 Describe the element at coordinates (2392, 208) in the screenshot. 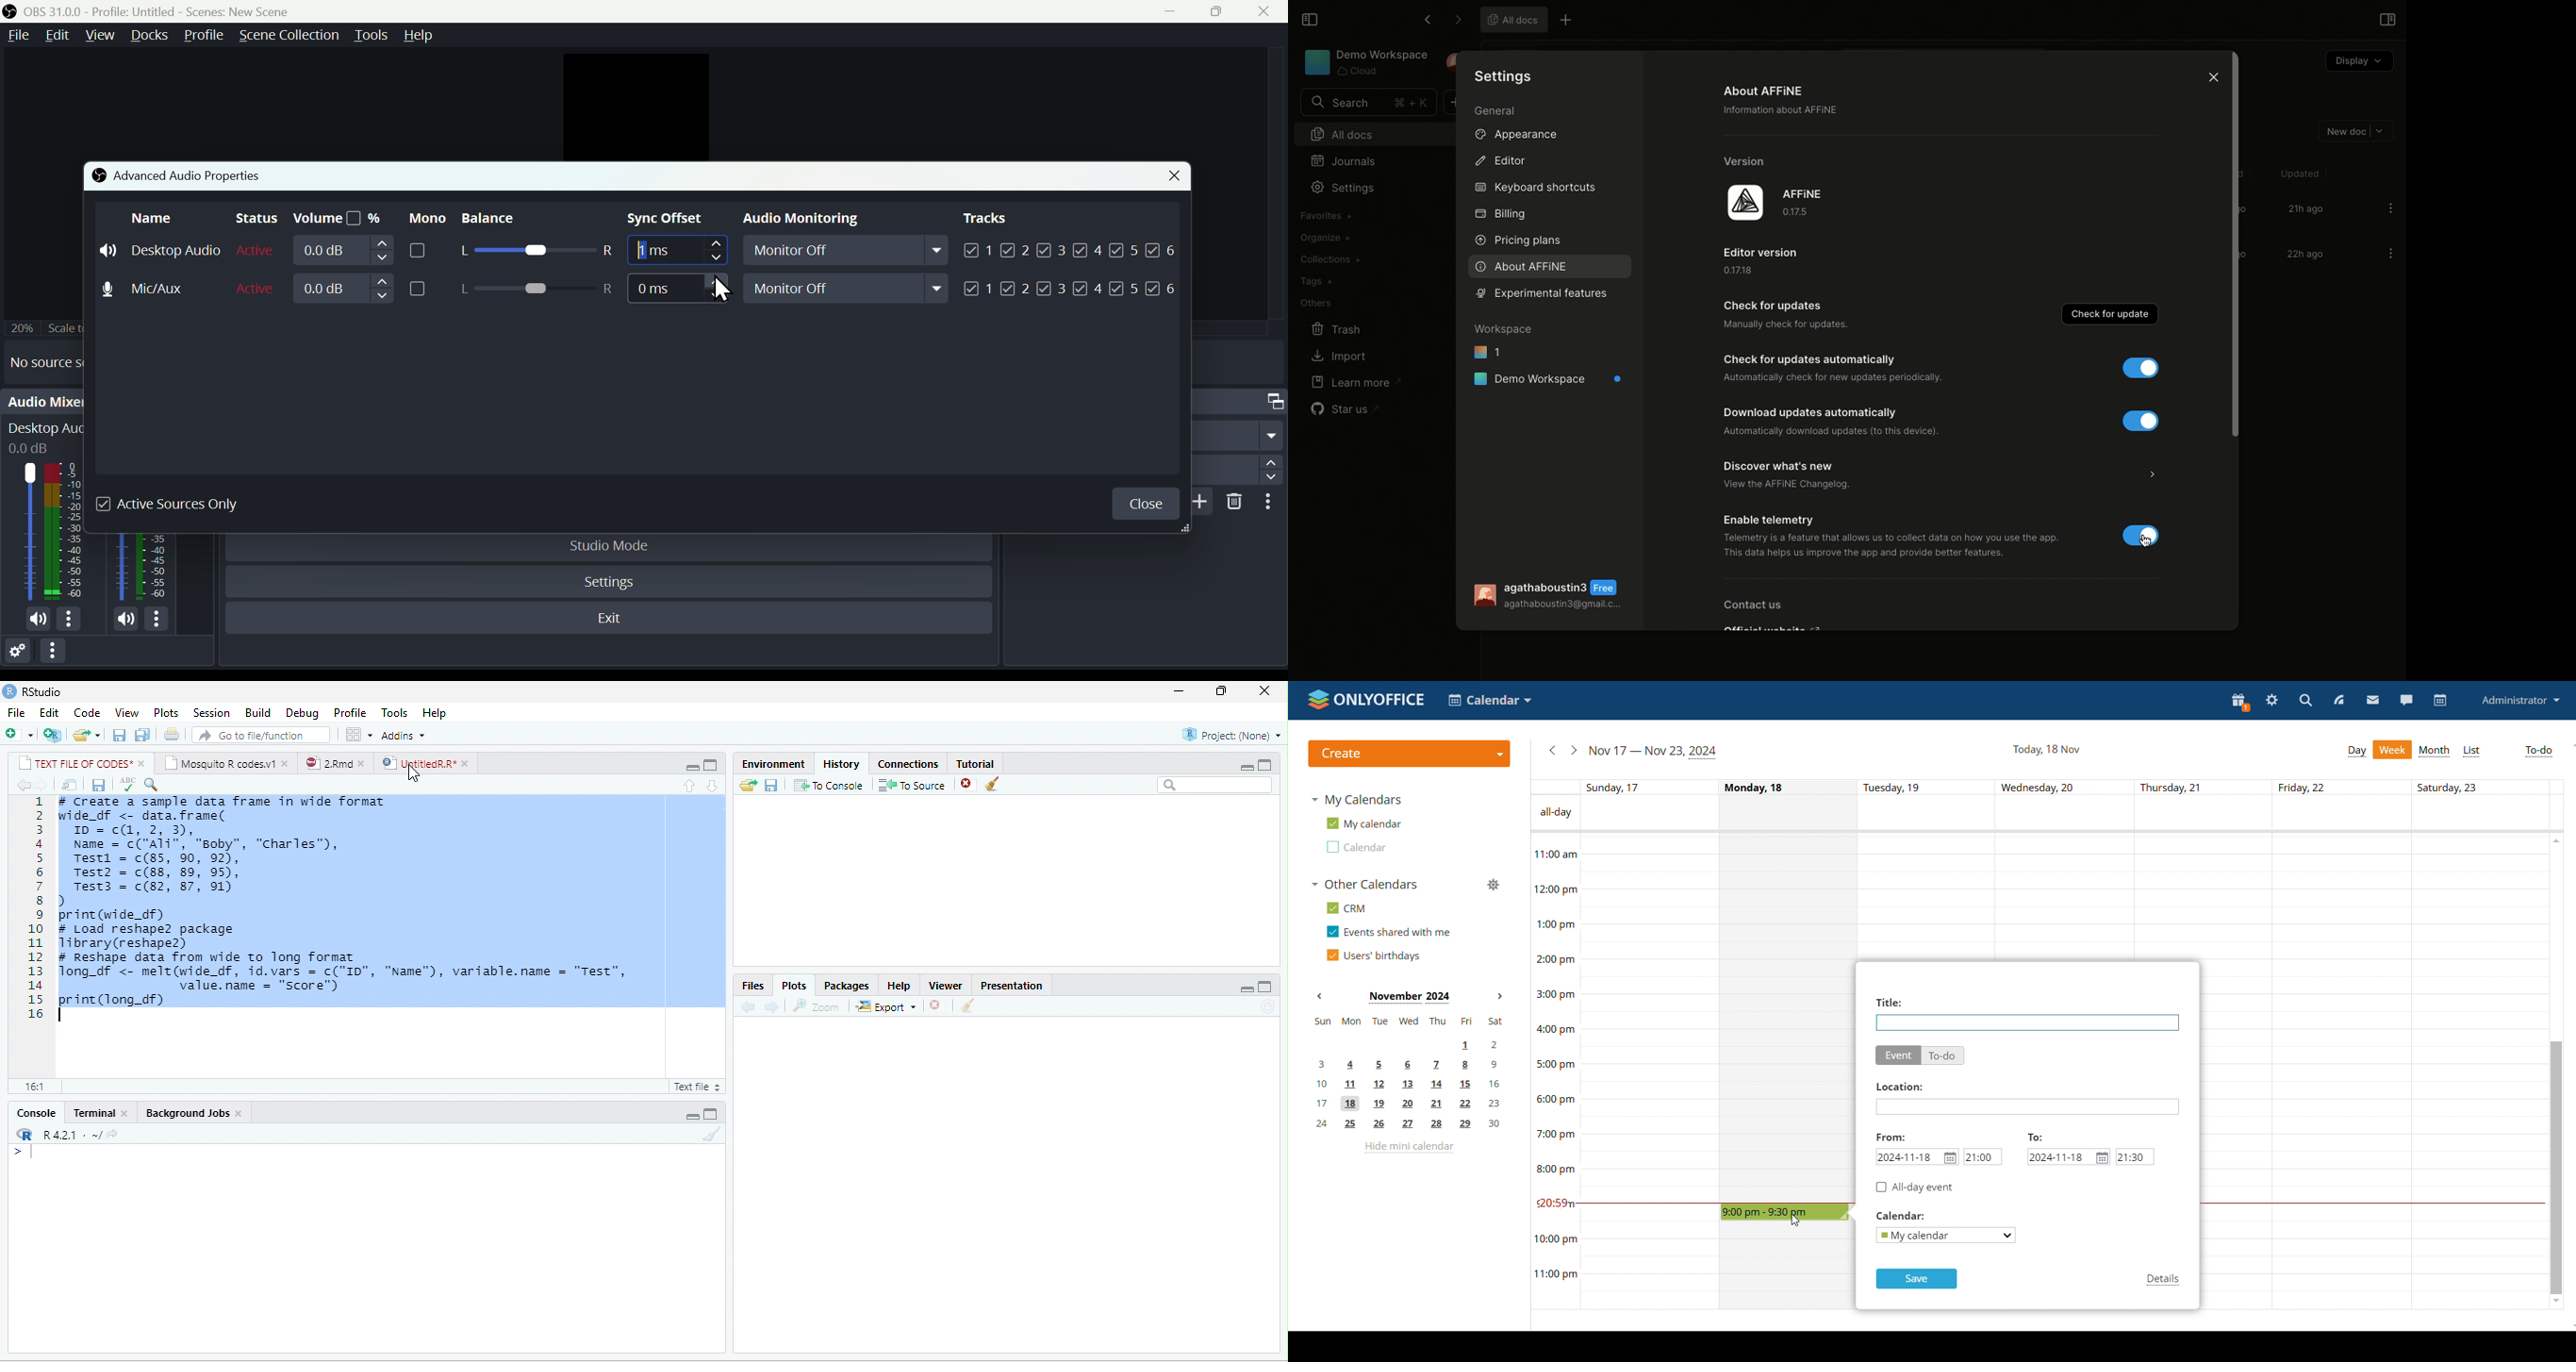

I see `Options` at that location.